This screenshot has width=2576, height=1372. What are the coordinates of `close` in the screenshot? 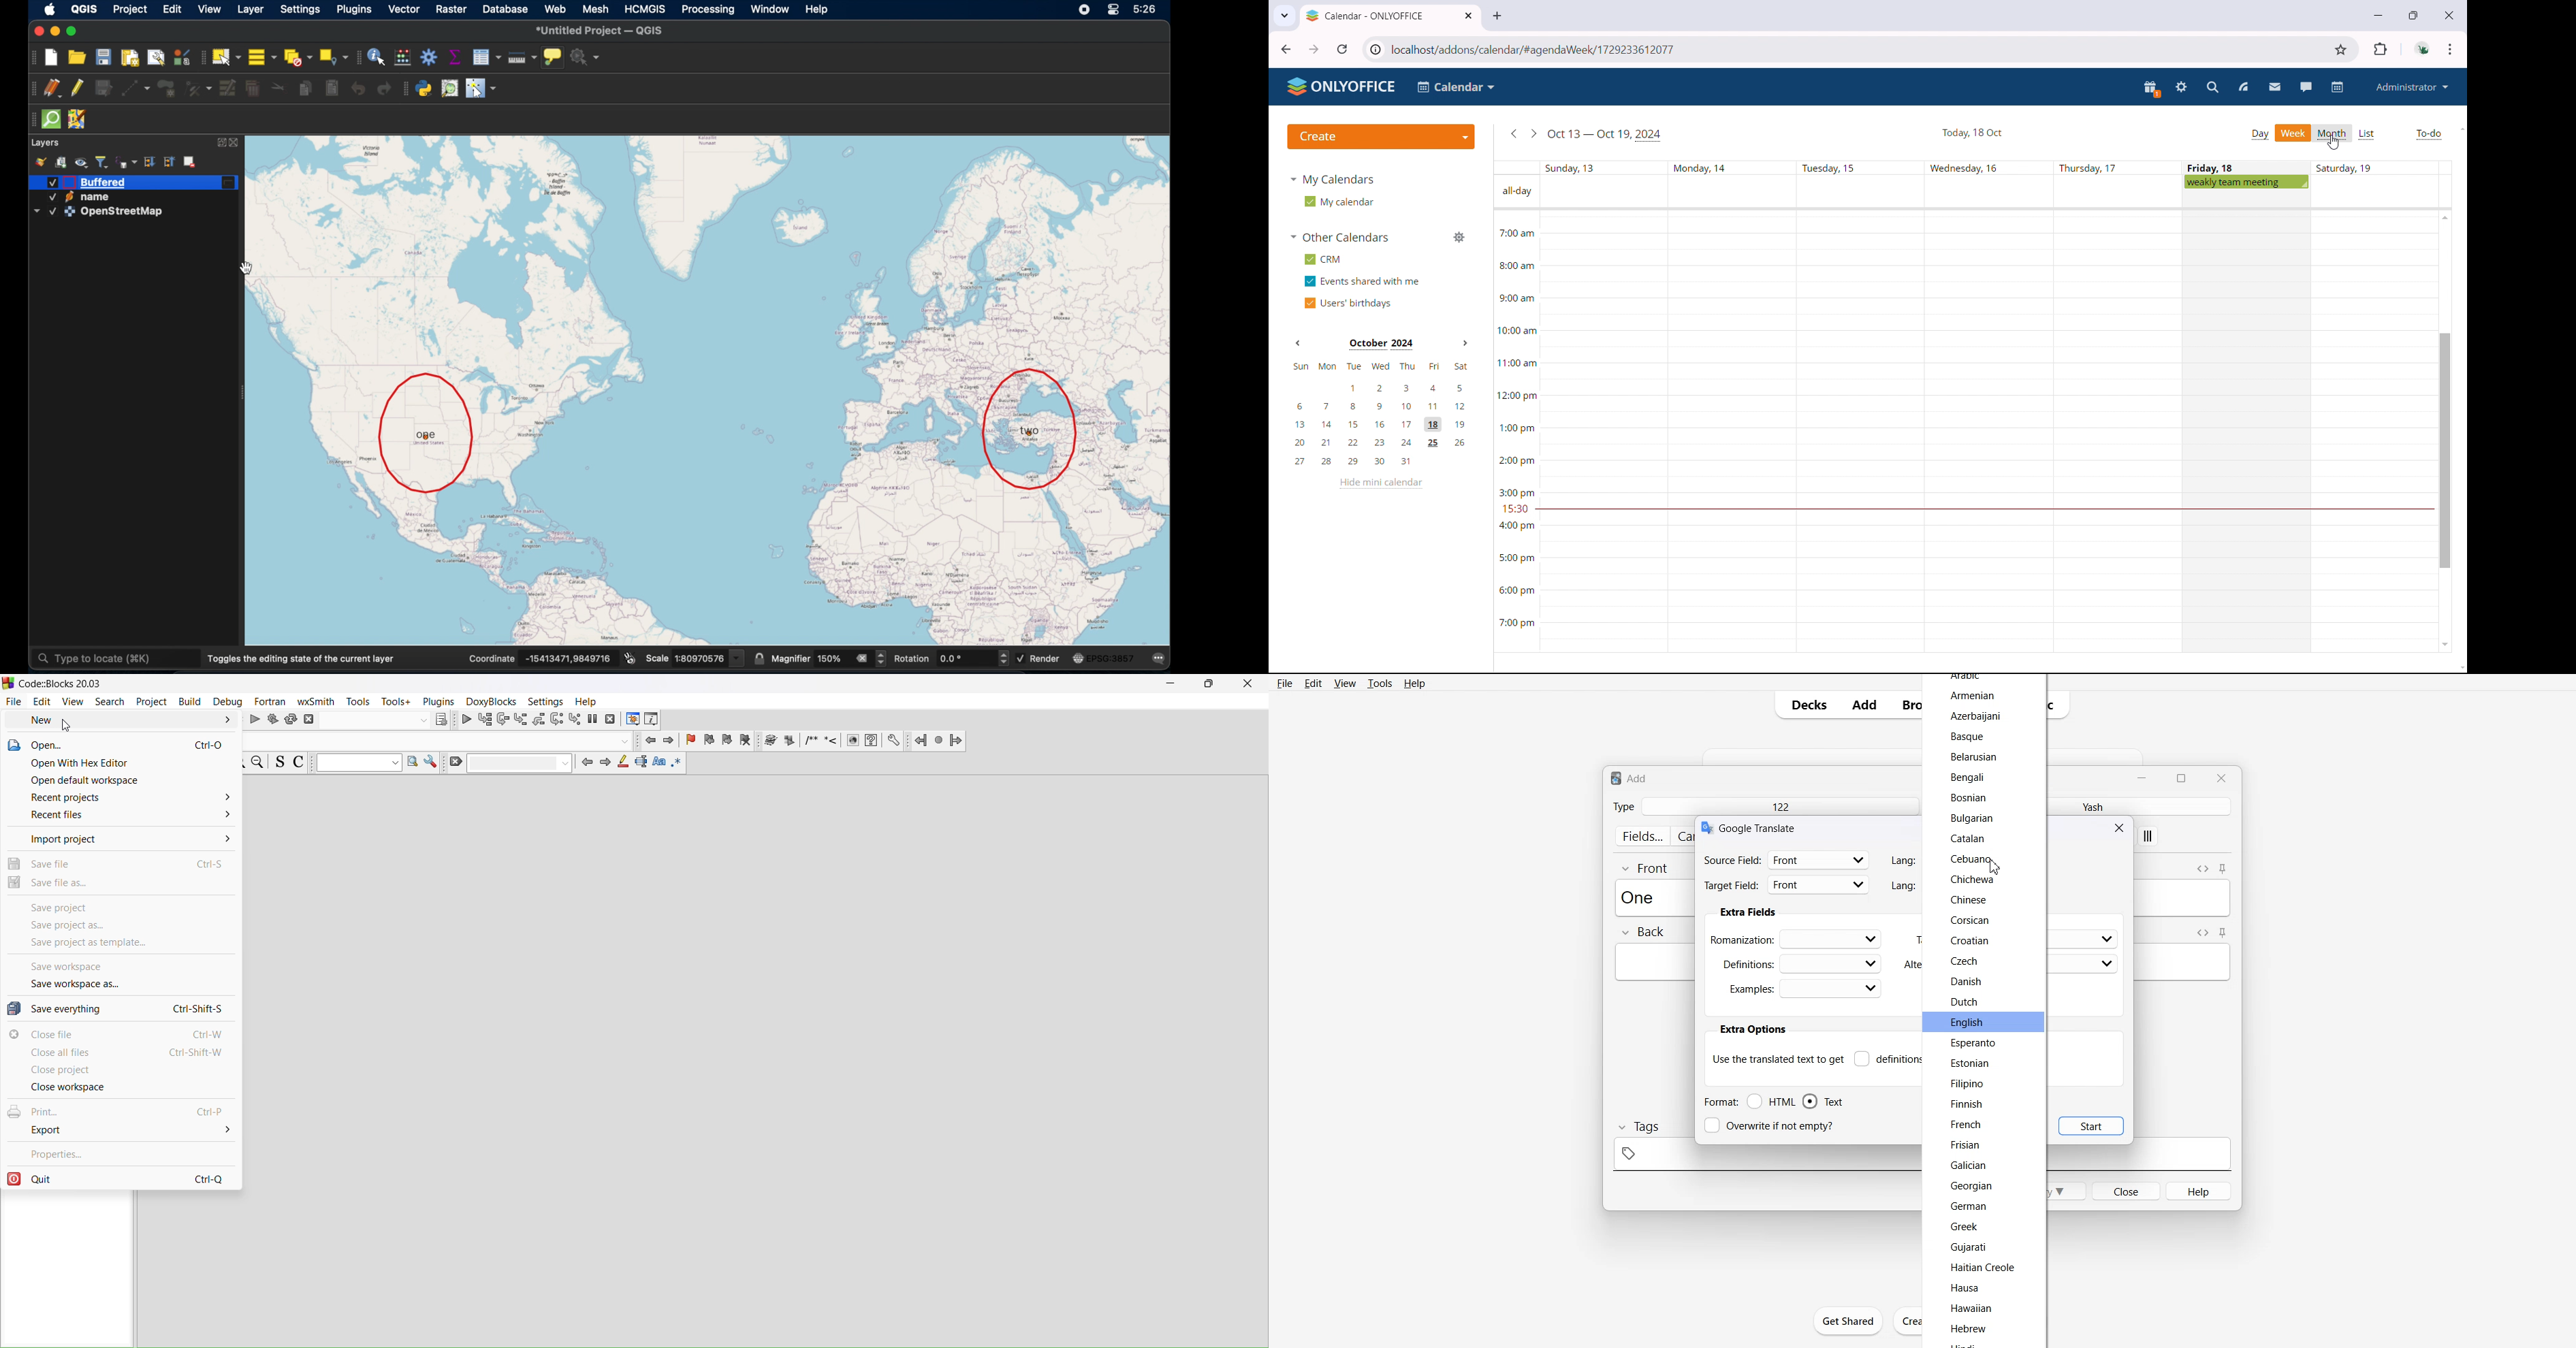 It's located at (1249, 684).